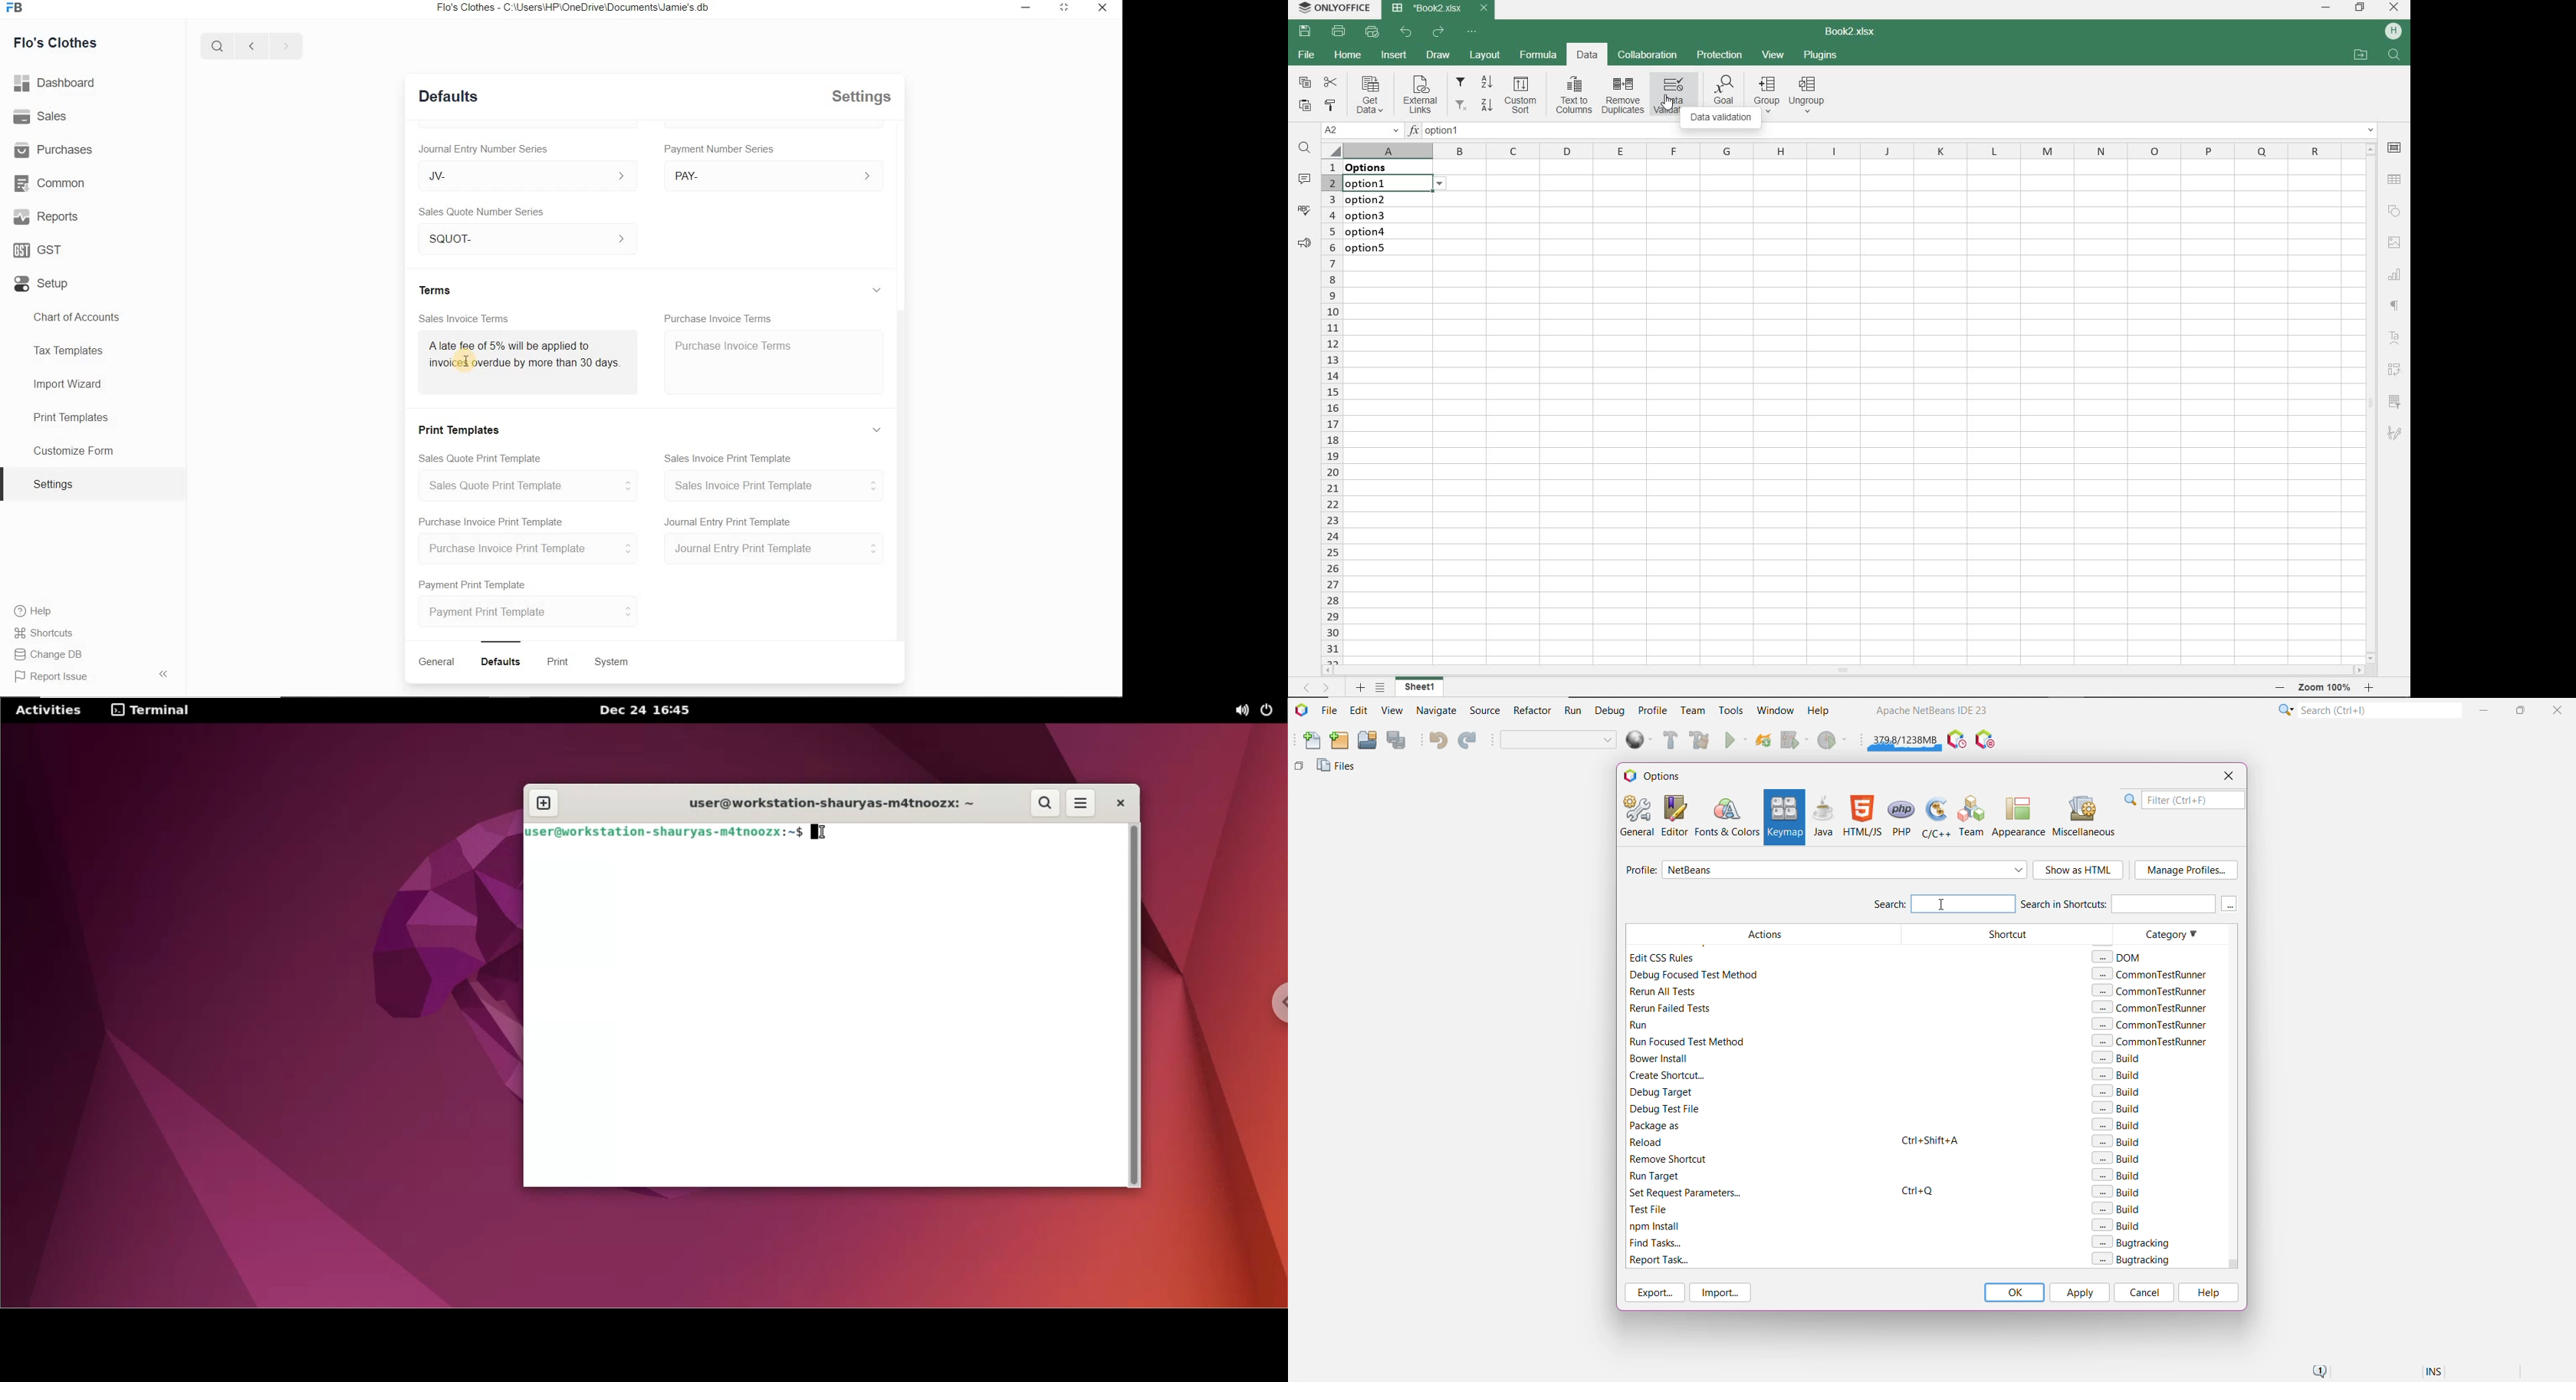 Image resolution: width=2576 pixels, height=1400 pixels. Describe the element at coordinates (577, 9) in the screenshot. I see `Flo's Clothes - C:\Users\HP\OneDrive\Documents\Jamie's.db` at that location.